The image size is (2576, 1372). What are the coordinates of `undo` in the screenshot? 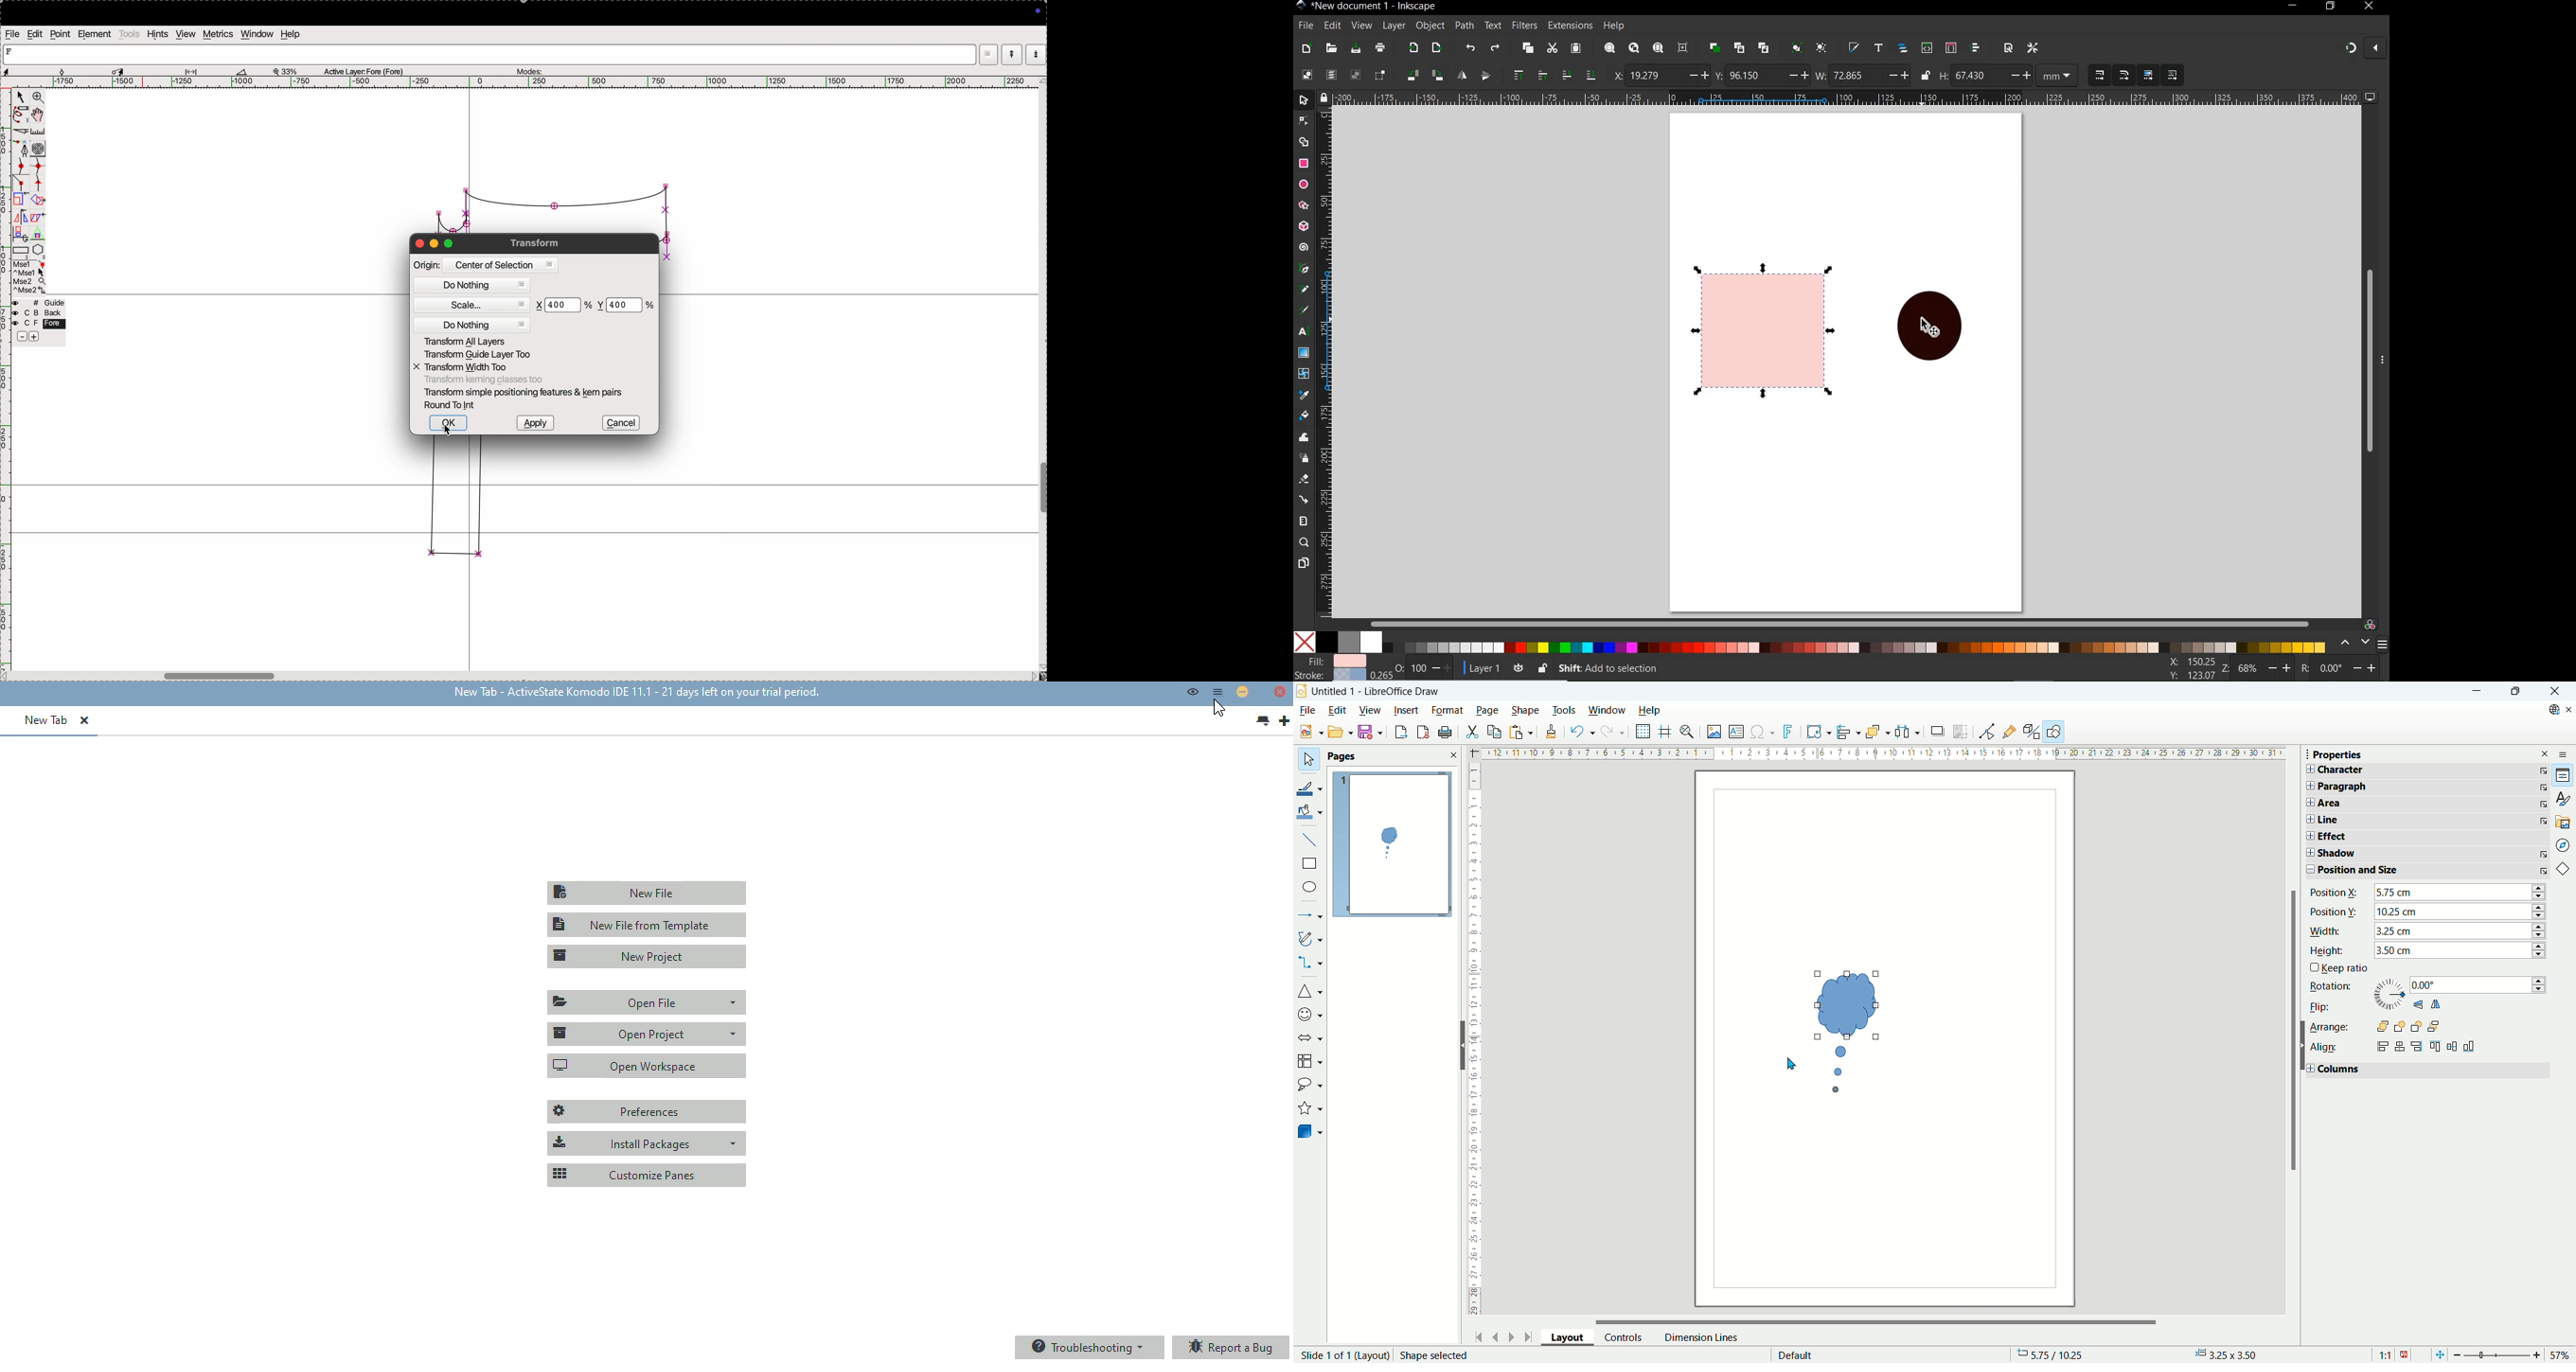 It's located at (1471, 50).